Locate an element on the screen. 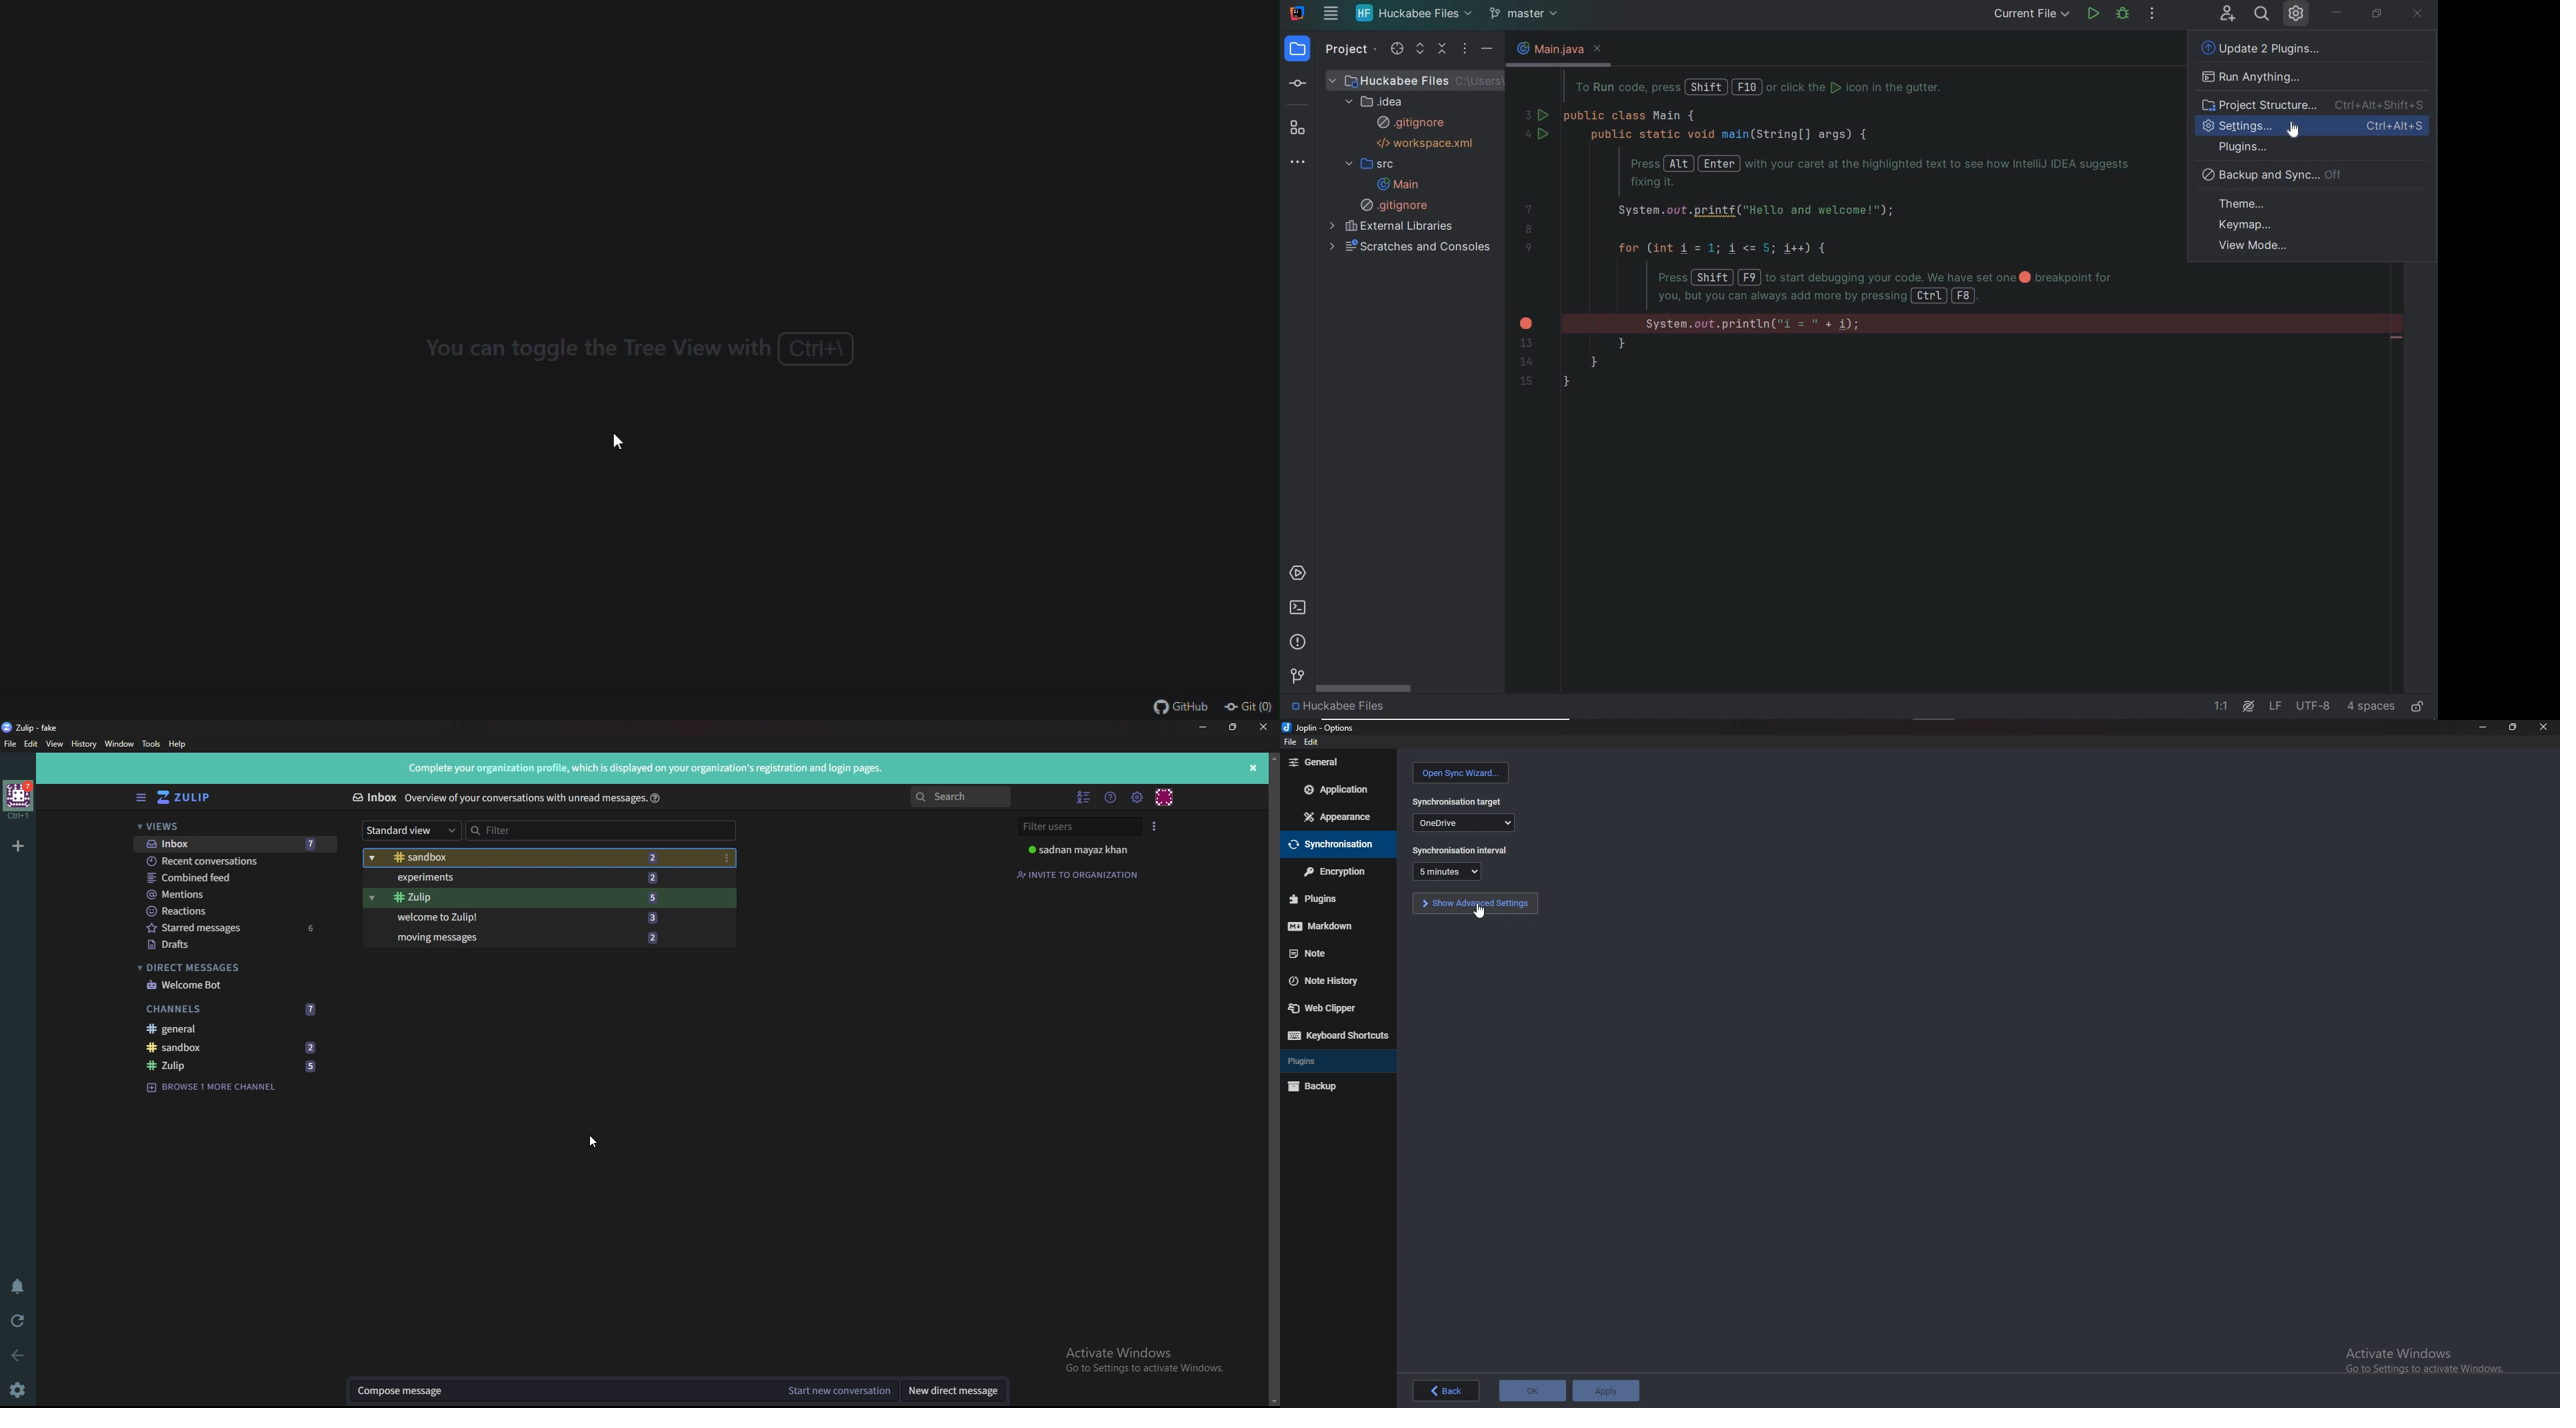 The height and width of the screenshot is (1428, 2576). Inbox is located at coordinates (374, 797).